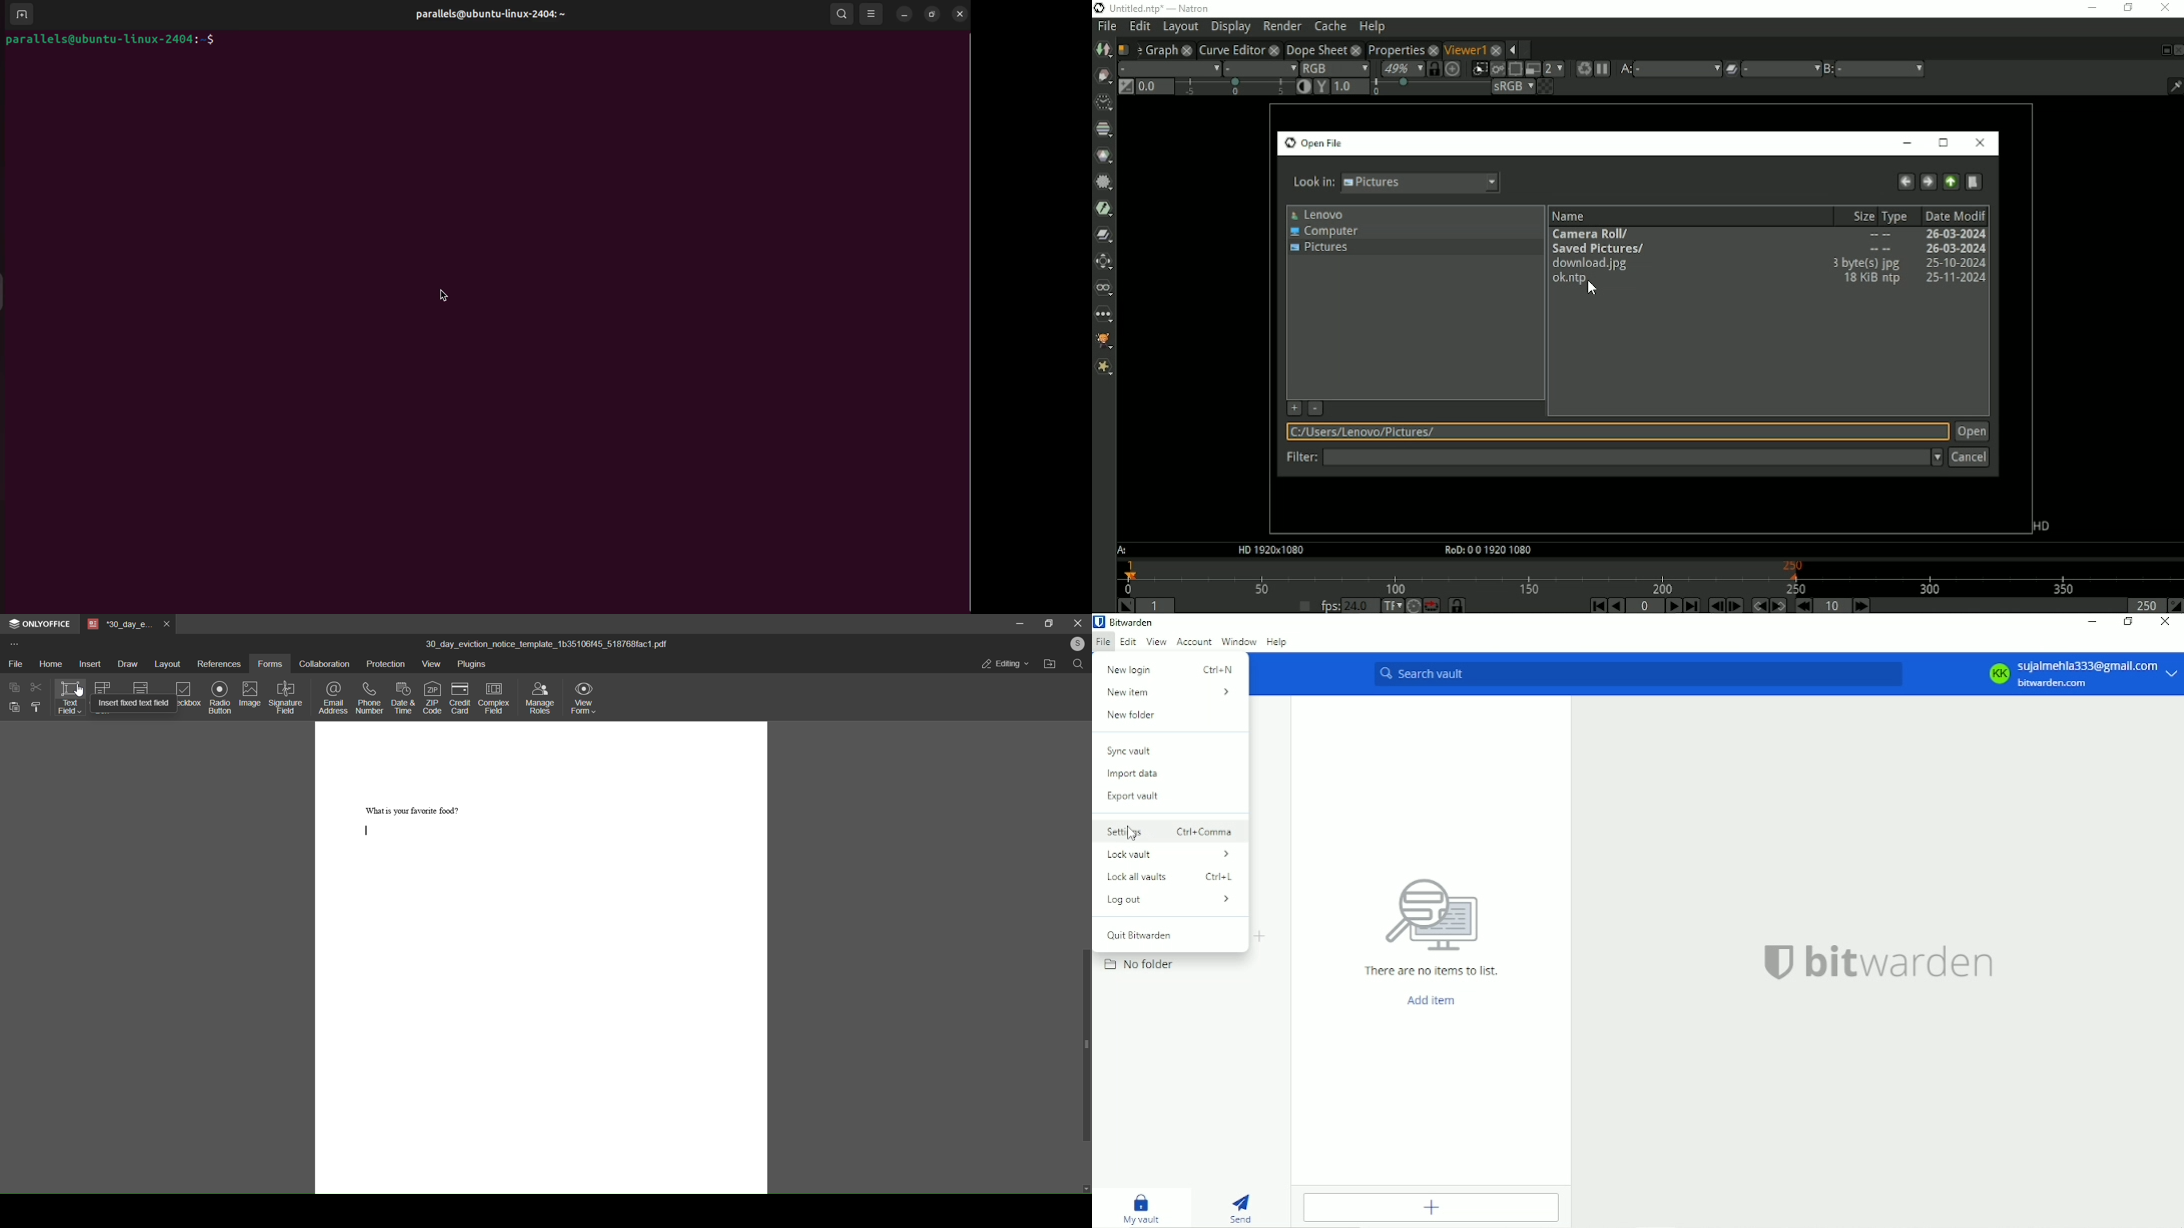  What do you see at coordinates (1137, 934) in the screenshot?
I see `Quit bitwarden` at bounding box center [1137, 934].